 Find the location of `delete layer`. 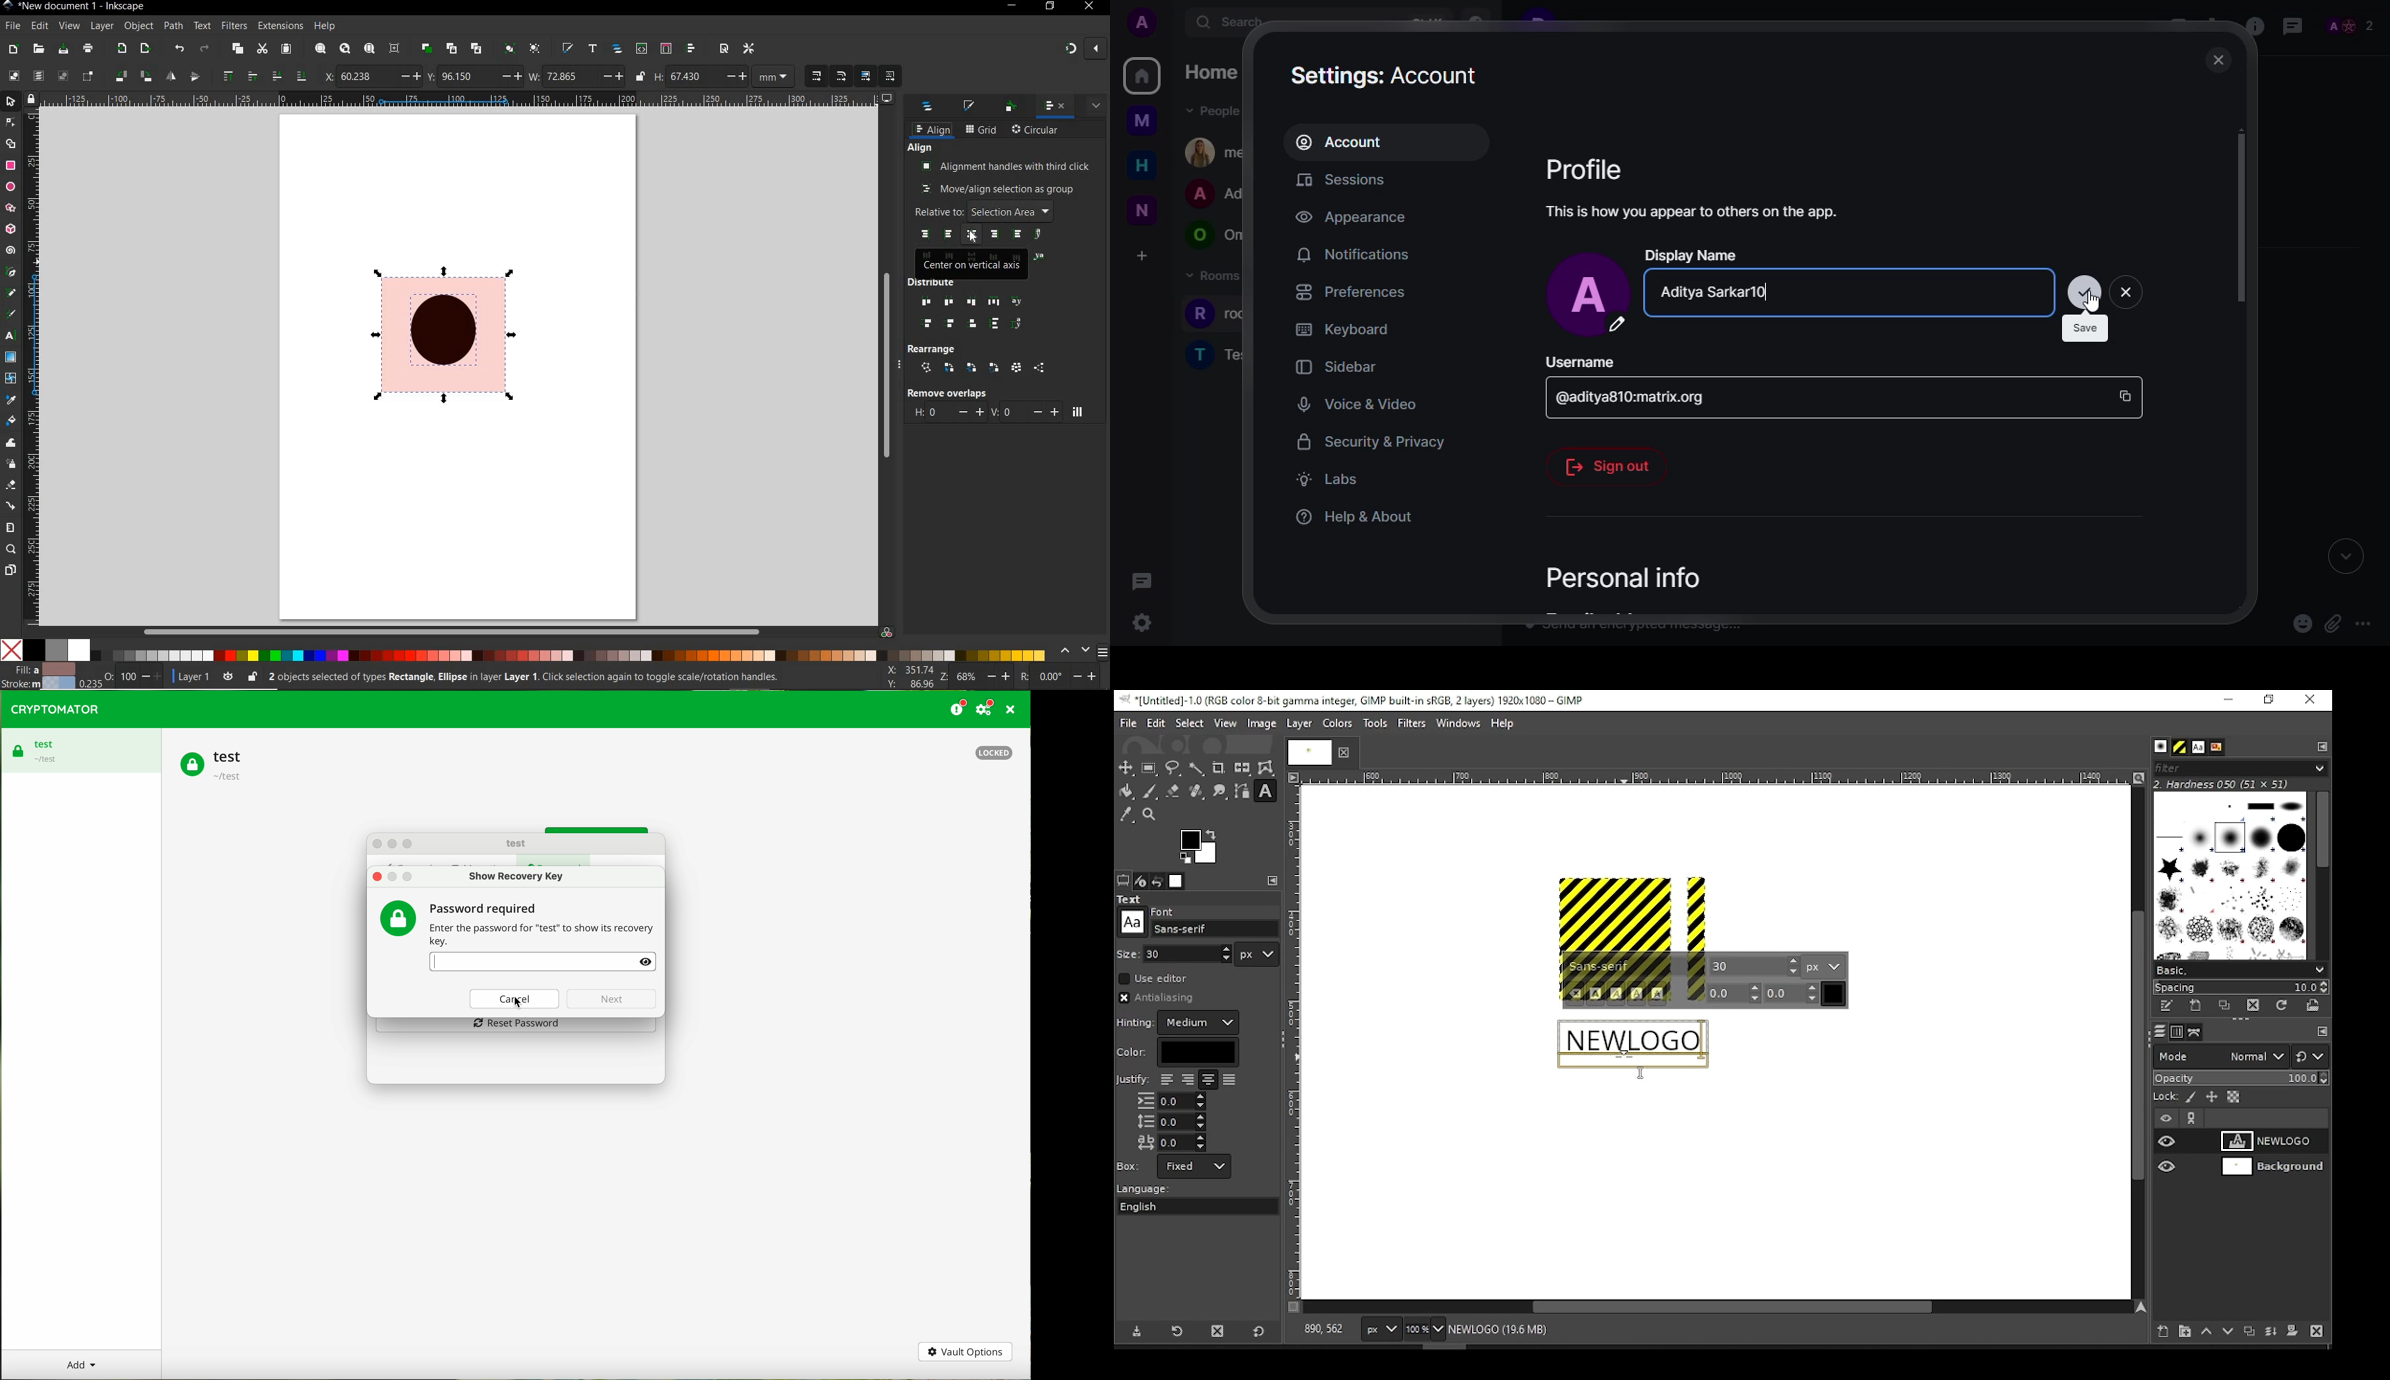

delete layer is located at coordinates (2317, 1331).